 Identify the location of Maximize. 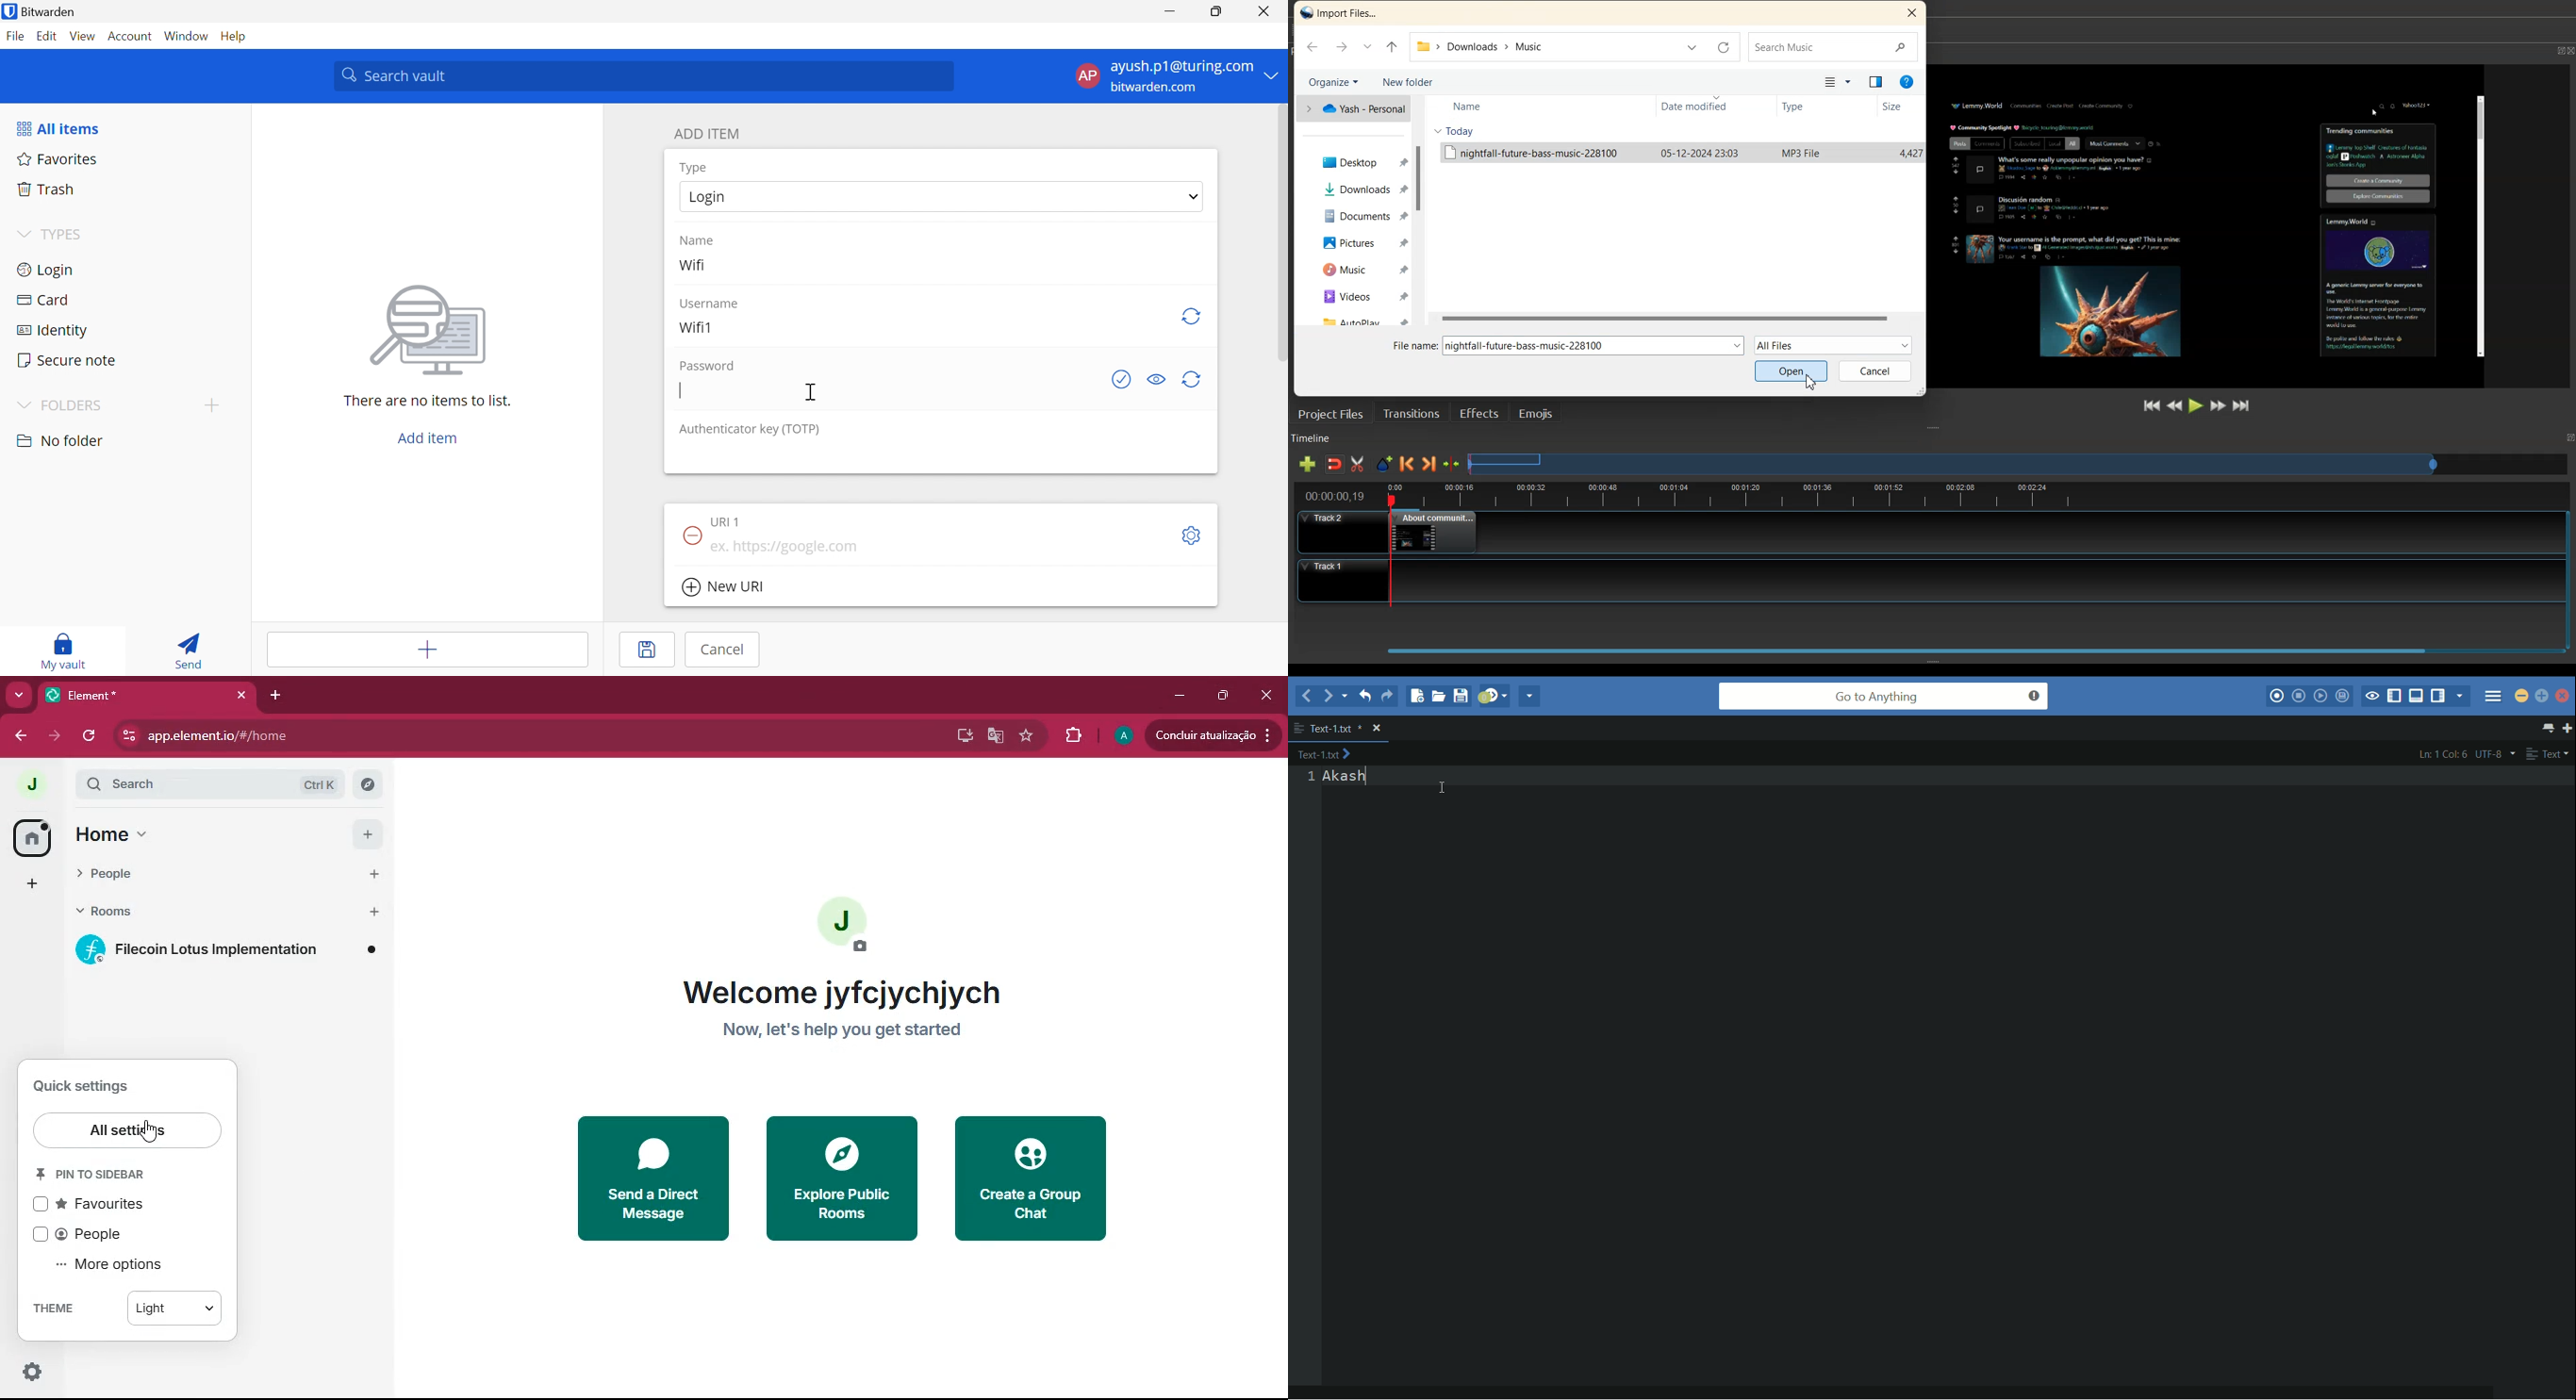
(2568, 438).